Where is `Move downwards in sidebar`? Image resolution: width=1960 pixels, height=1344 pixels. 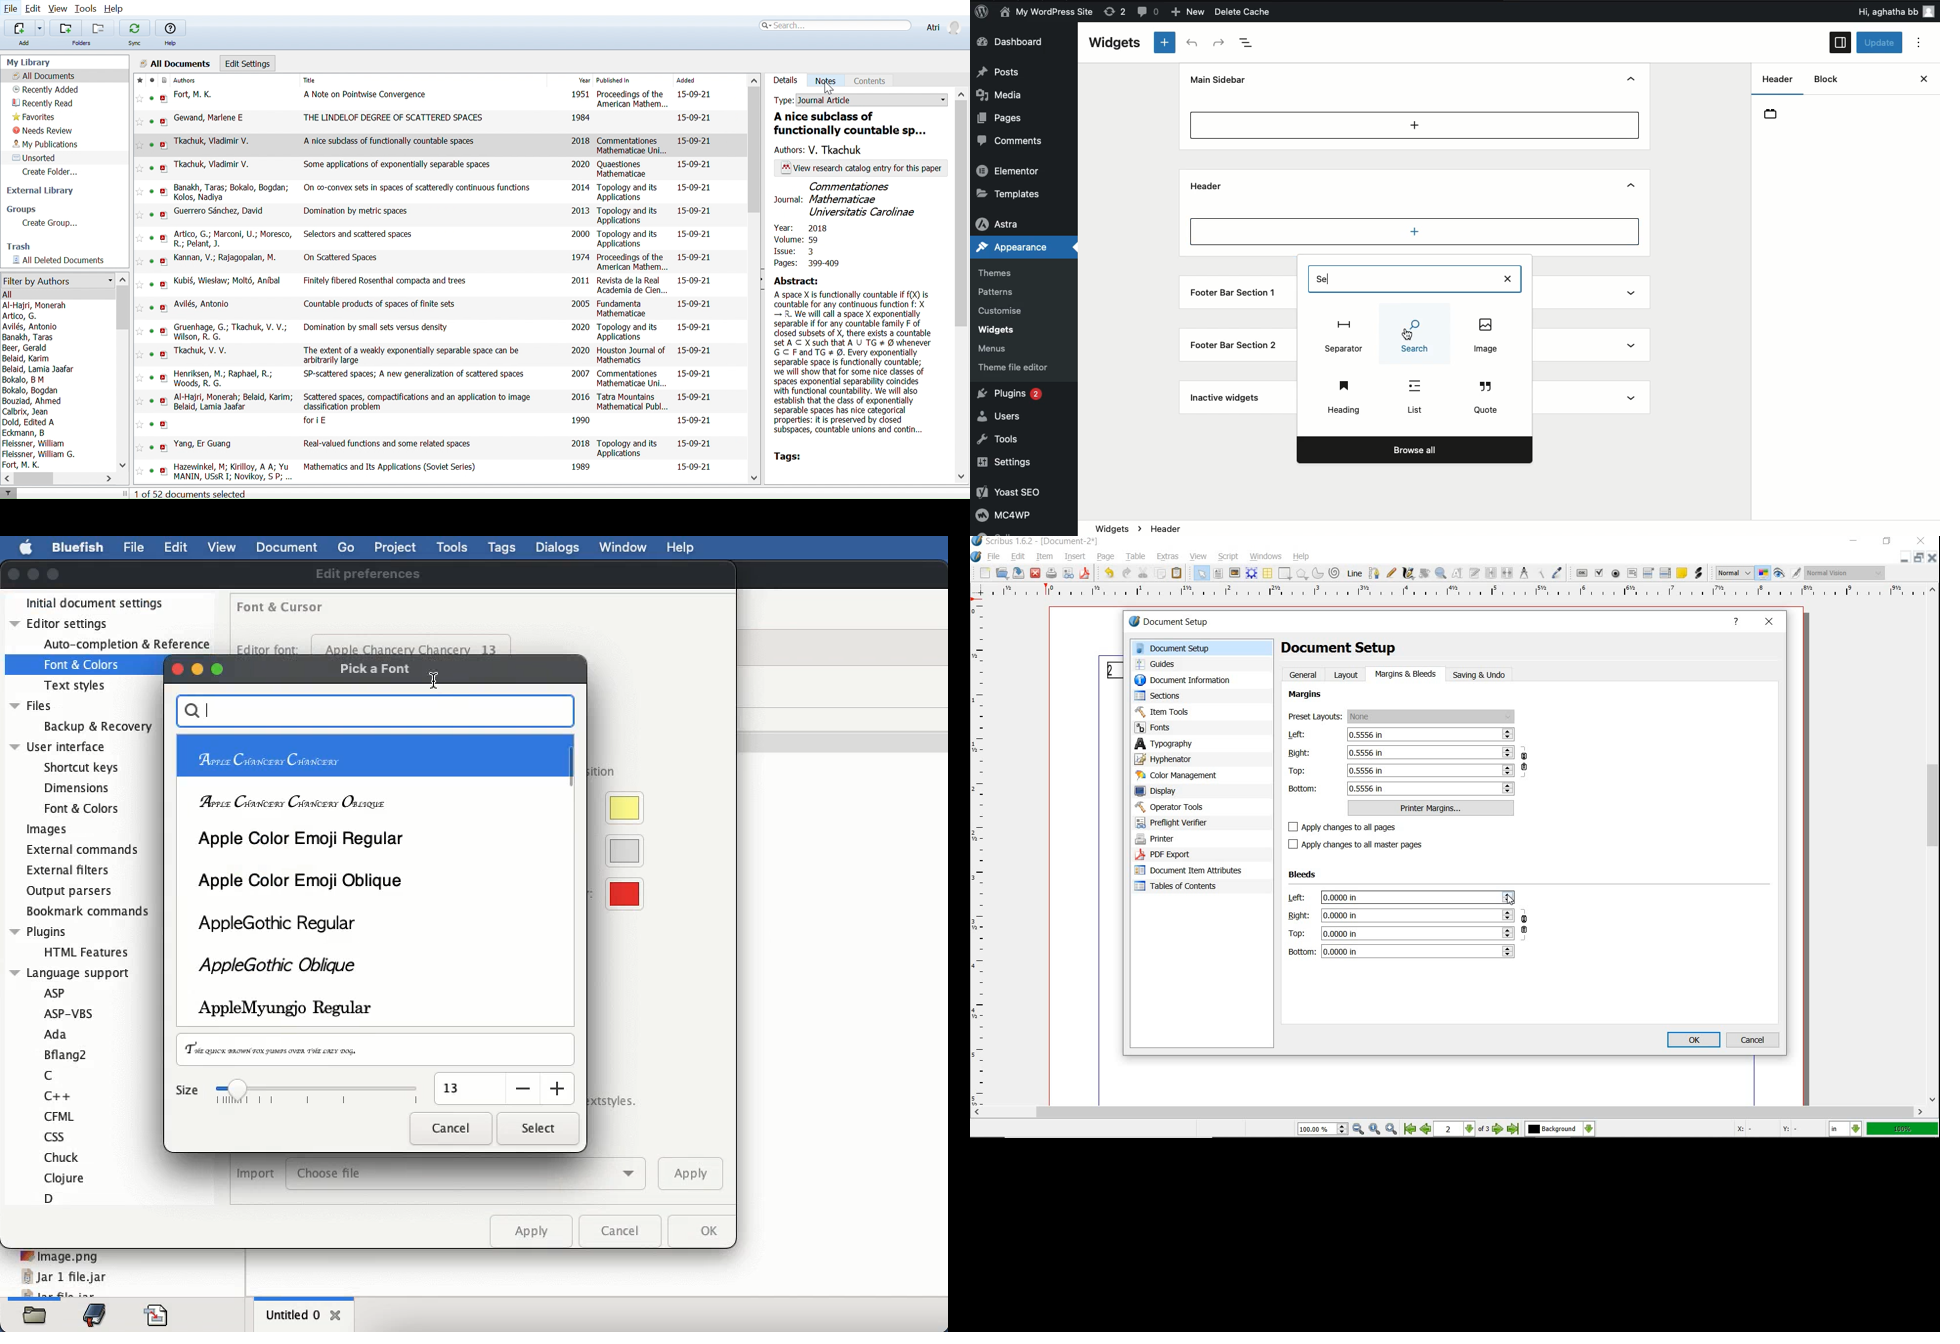
Move downwards in sidebar is located at coordinates (960, 214).